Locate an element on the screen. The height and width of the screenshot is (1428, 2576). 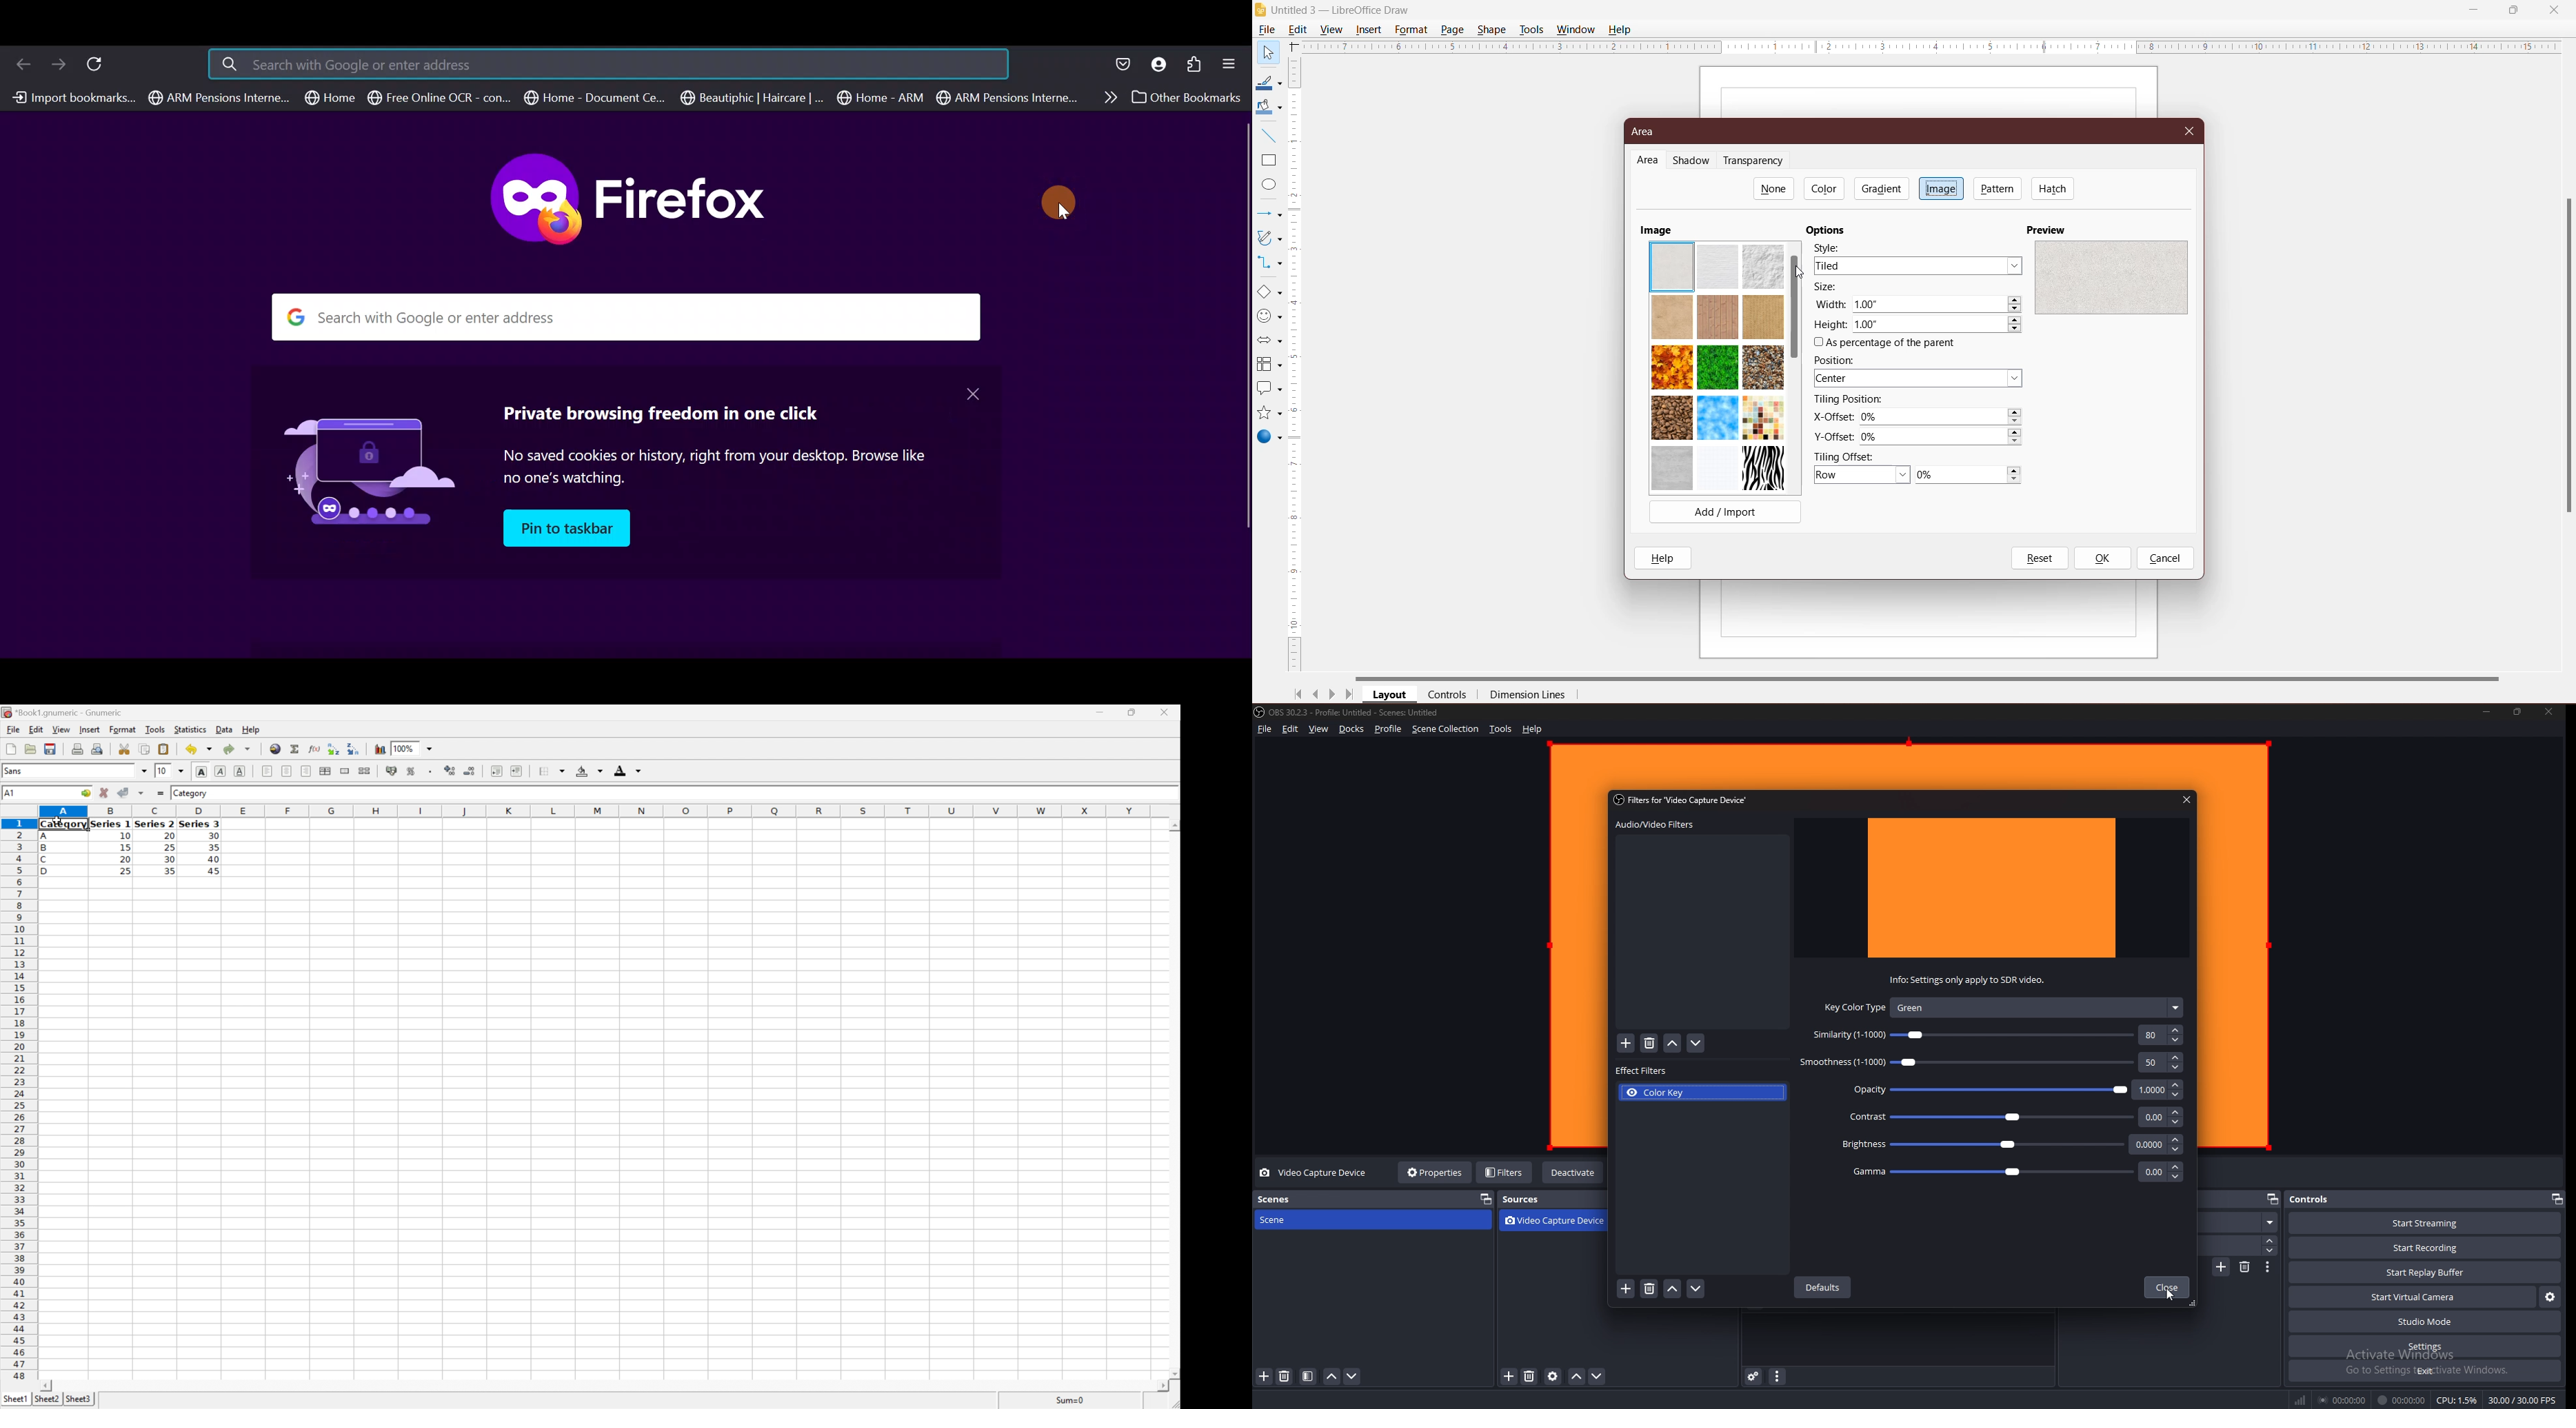
Scroll to previous page is located at coordinates (1317, 696).